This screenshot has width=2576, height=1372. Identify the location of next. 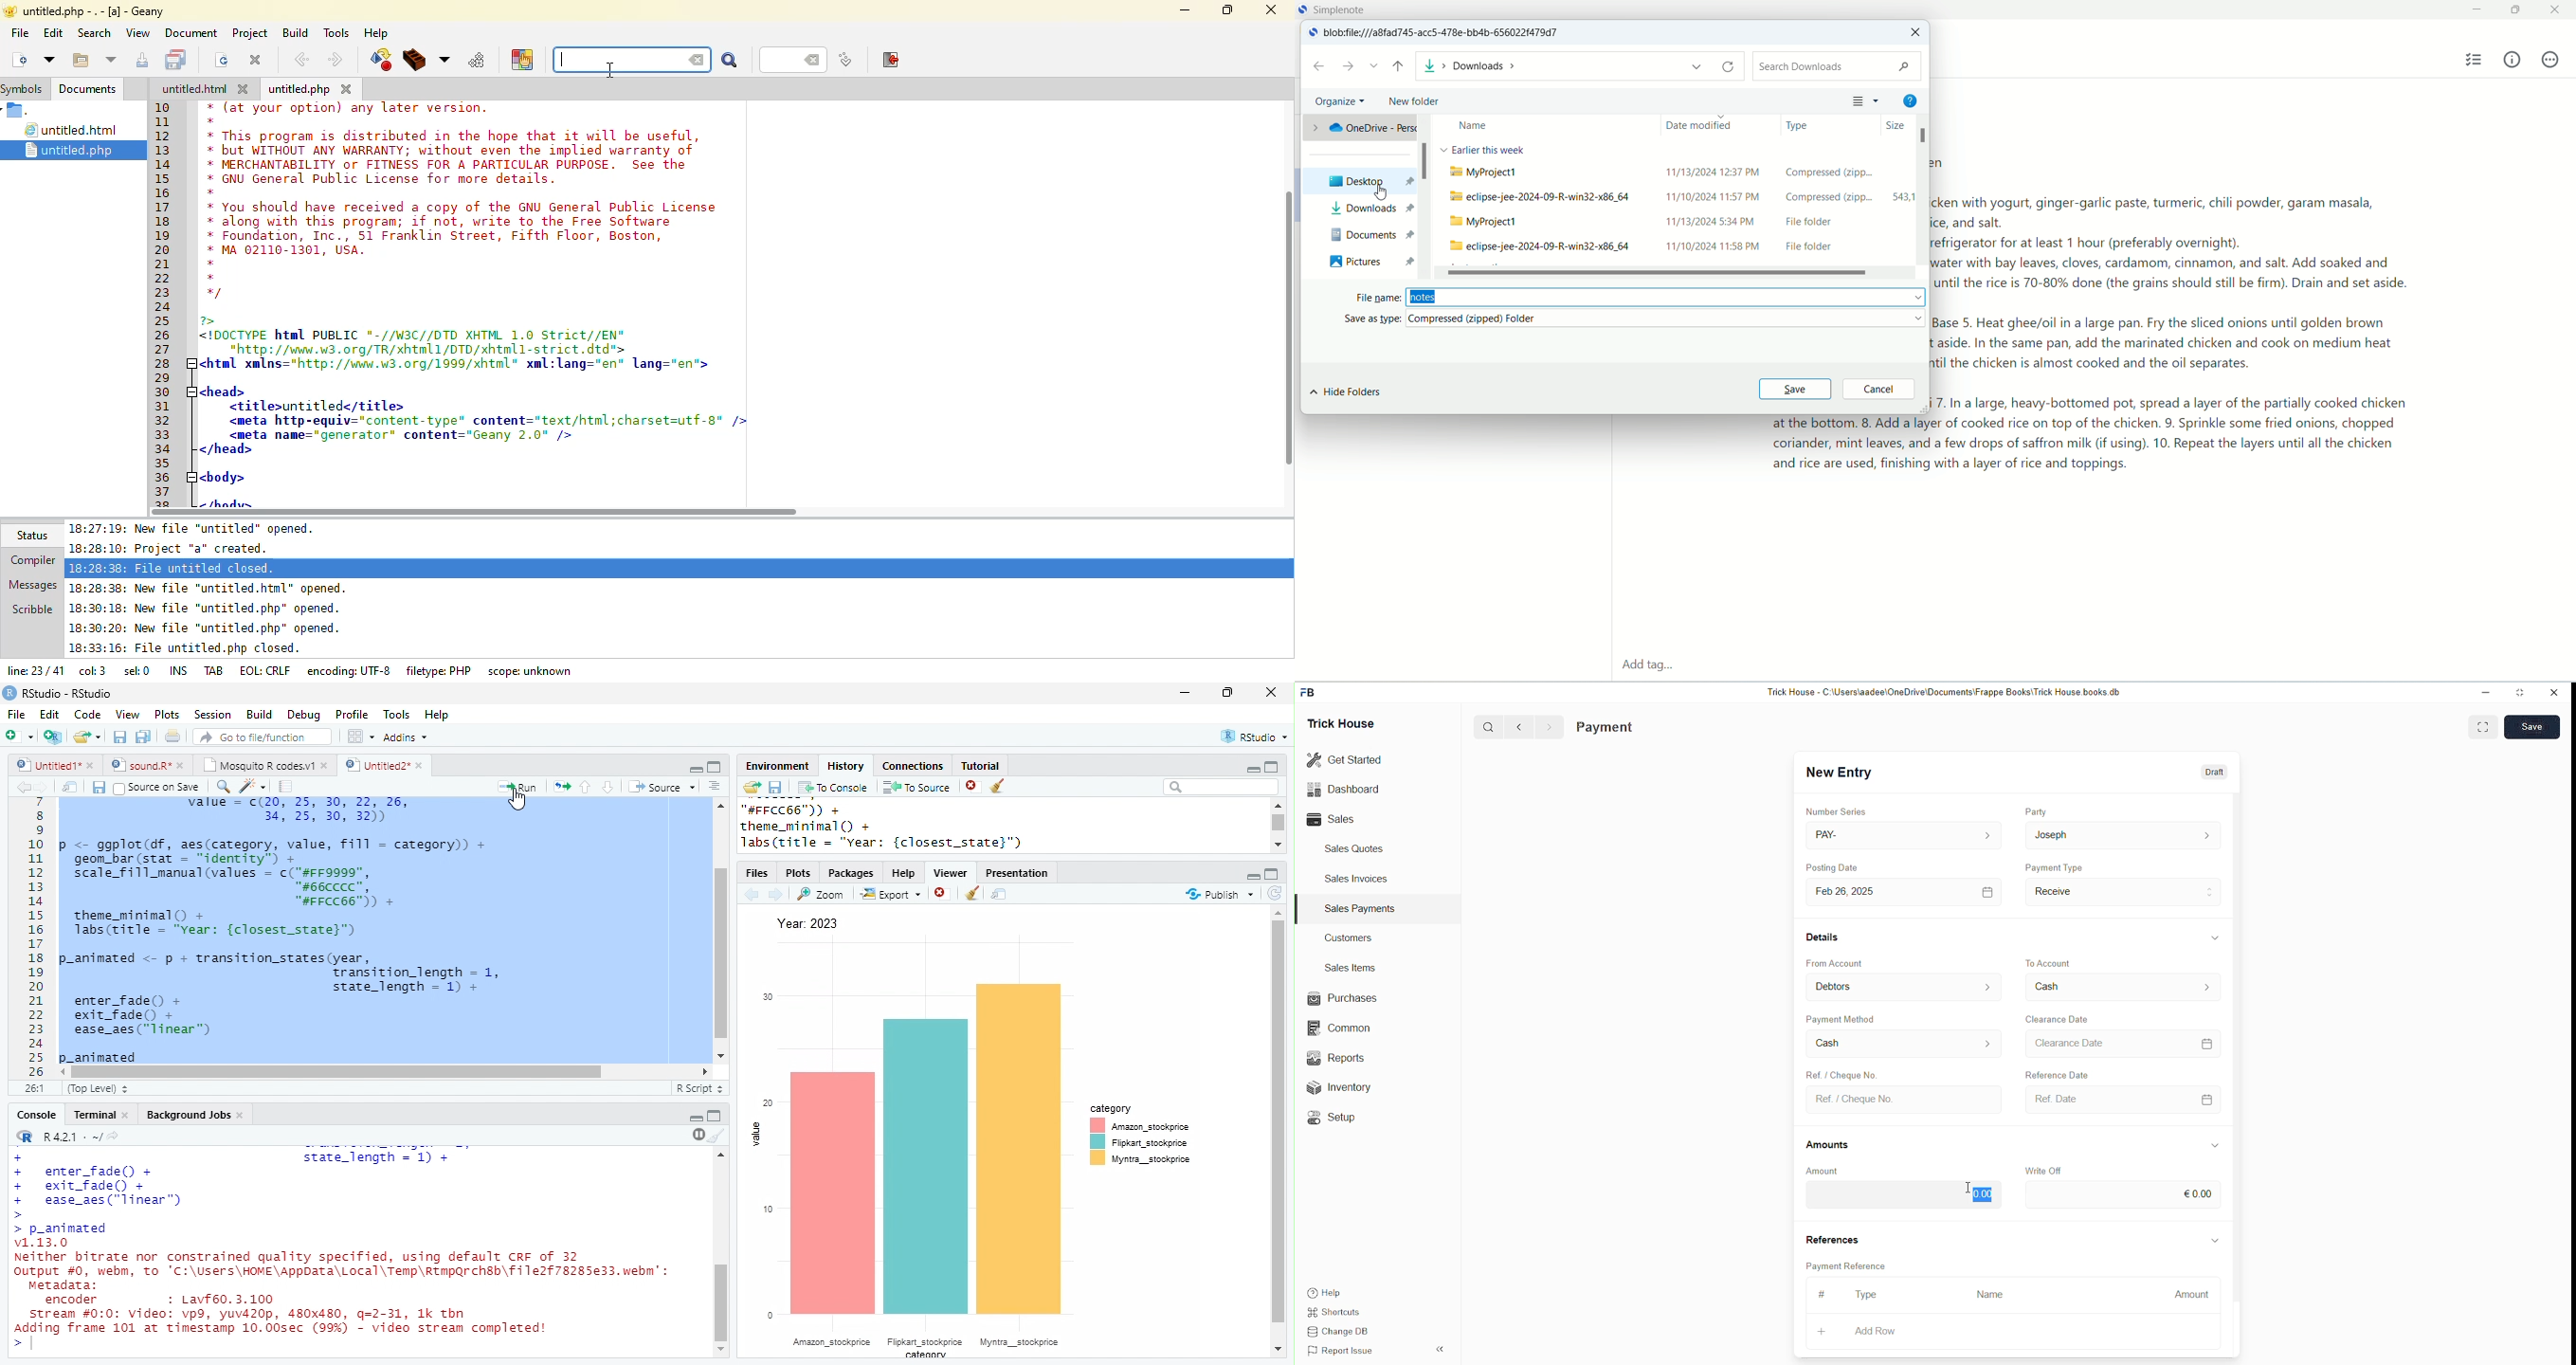
(335, 60).